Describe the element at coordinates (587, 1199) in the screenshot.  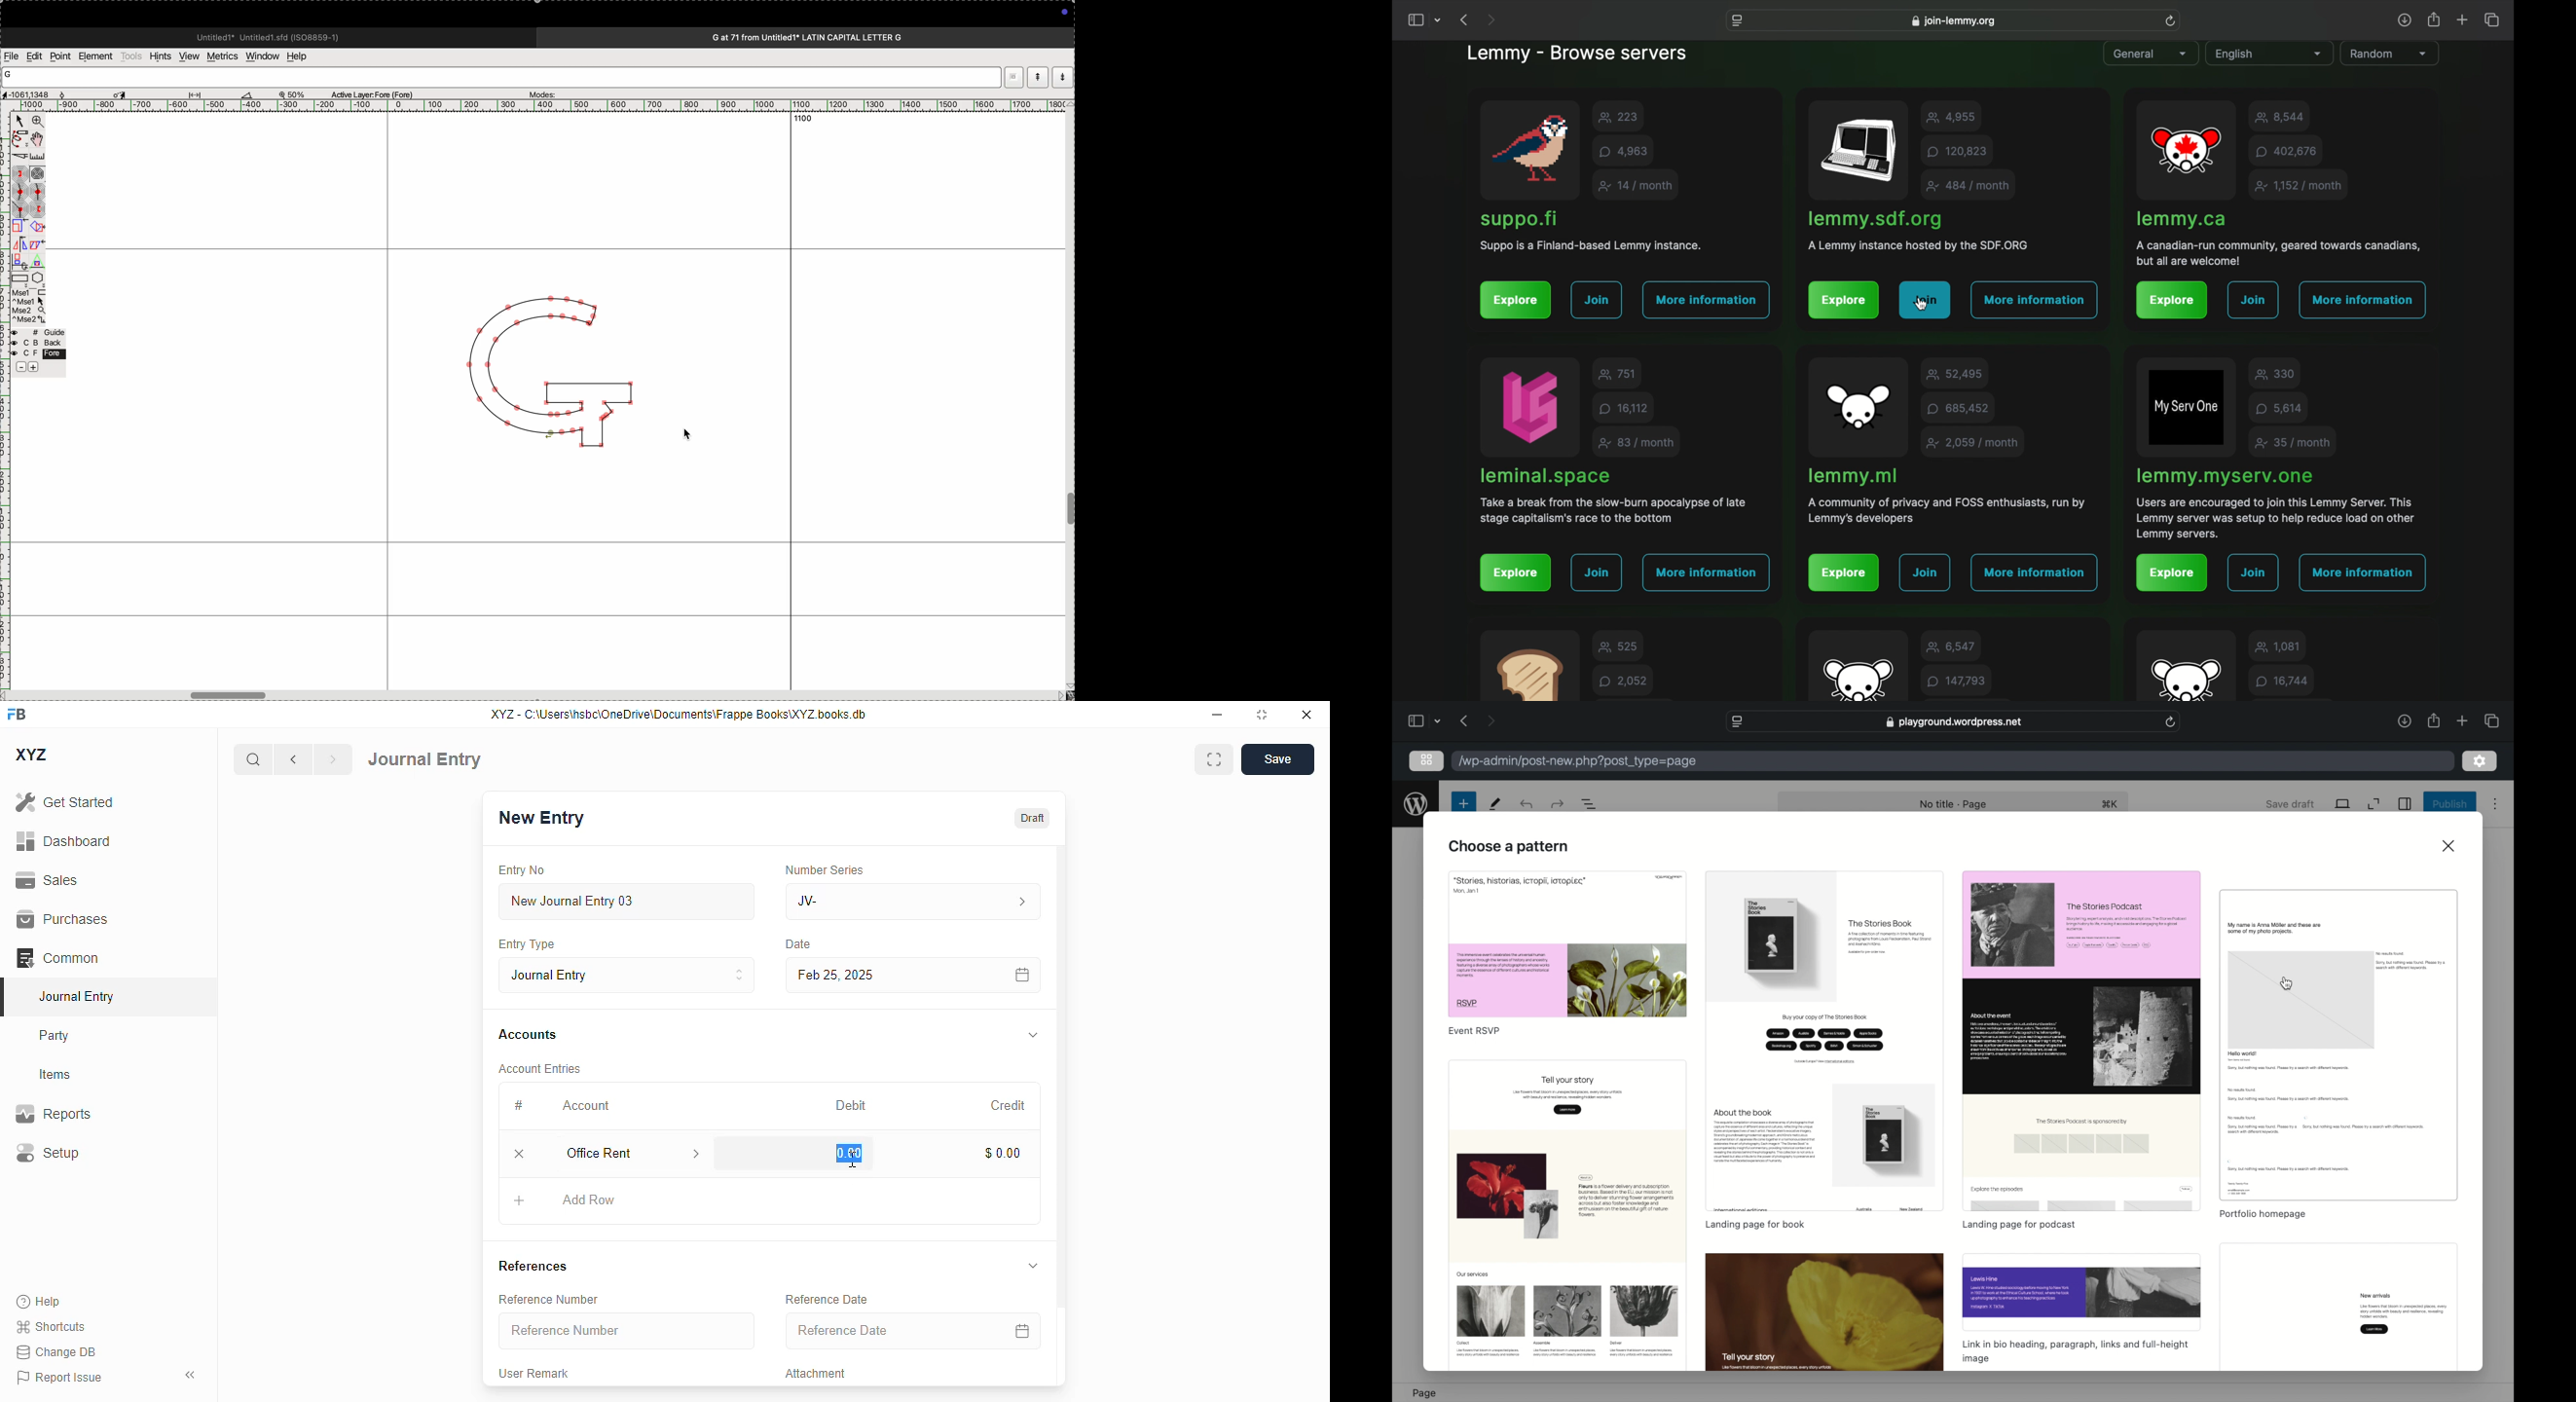
I see `add row` at that location.